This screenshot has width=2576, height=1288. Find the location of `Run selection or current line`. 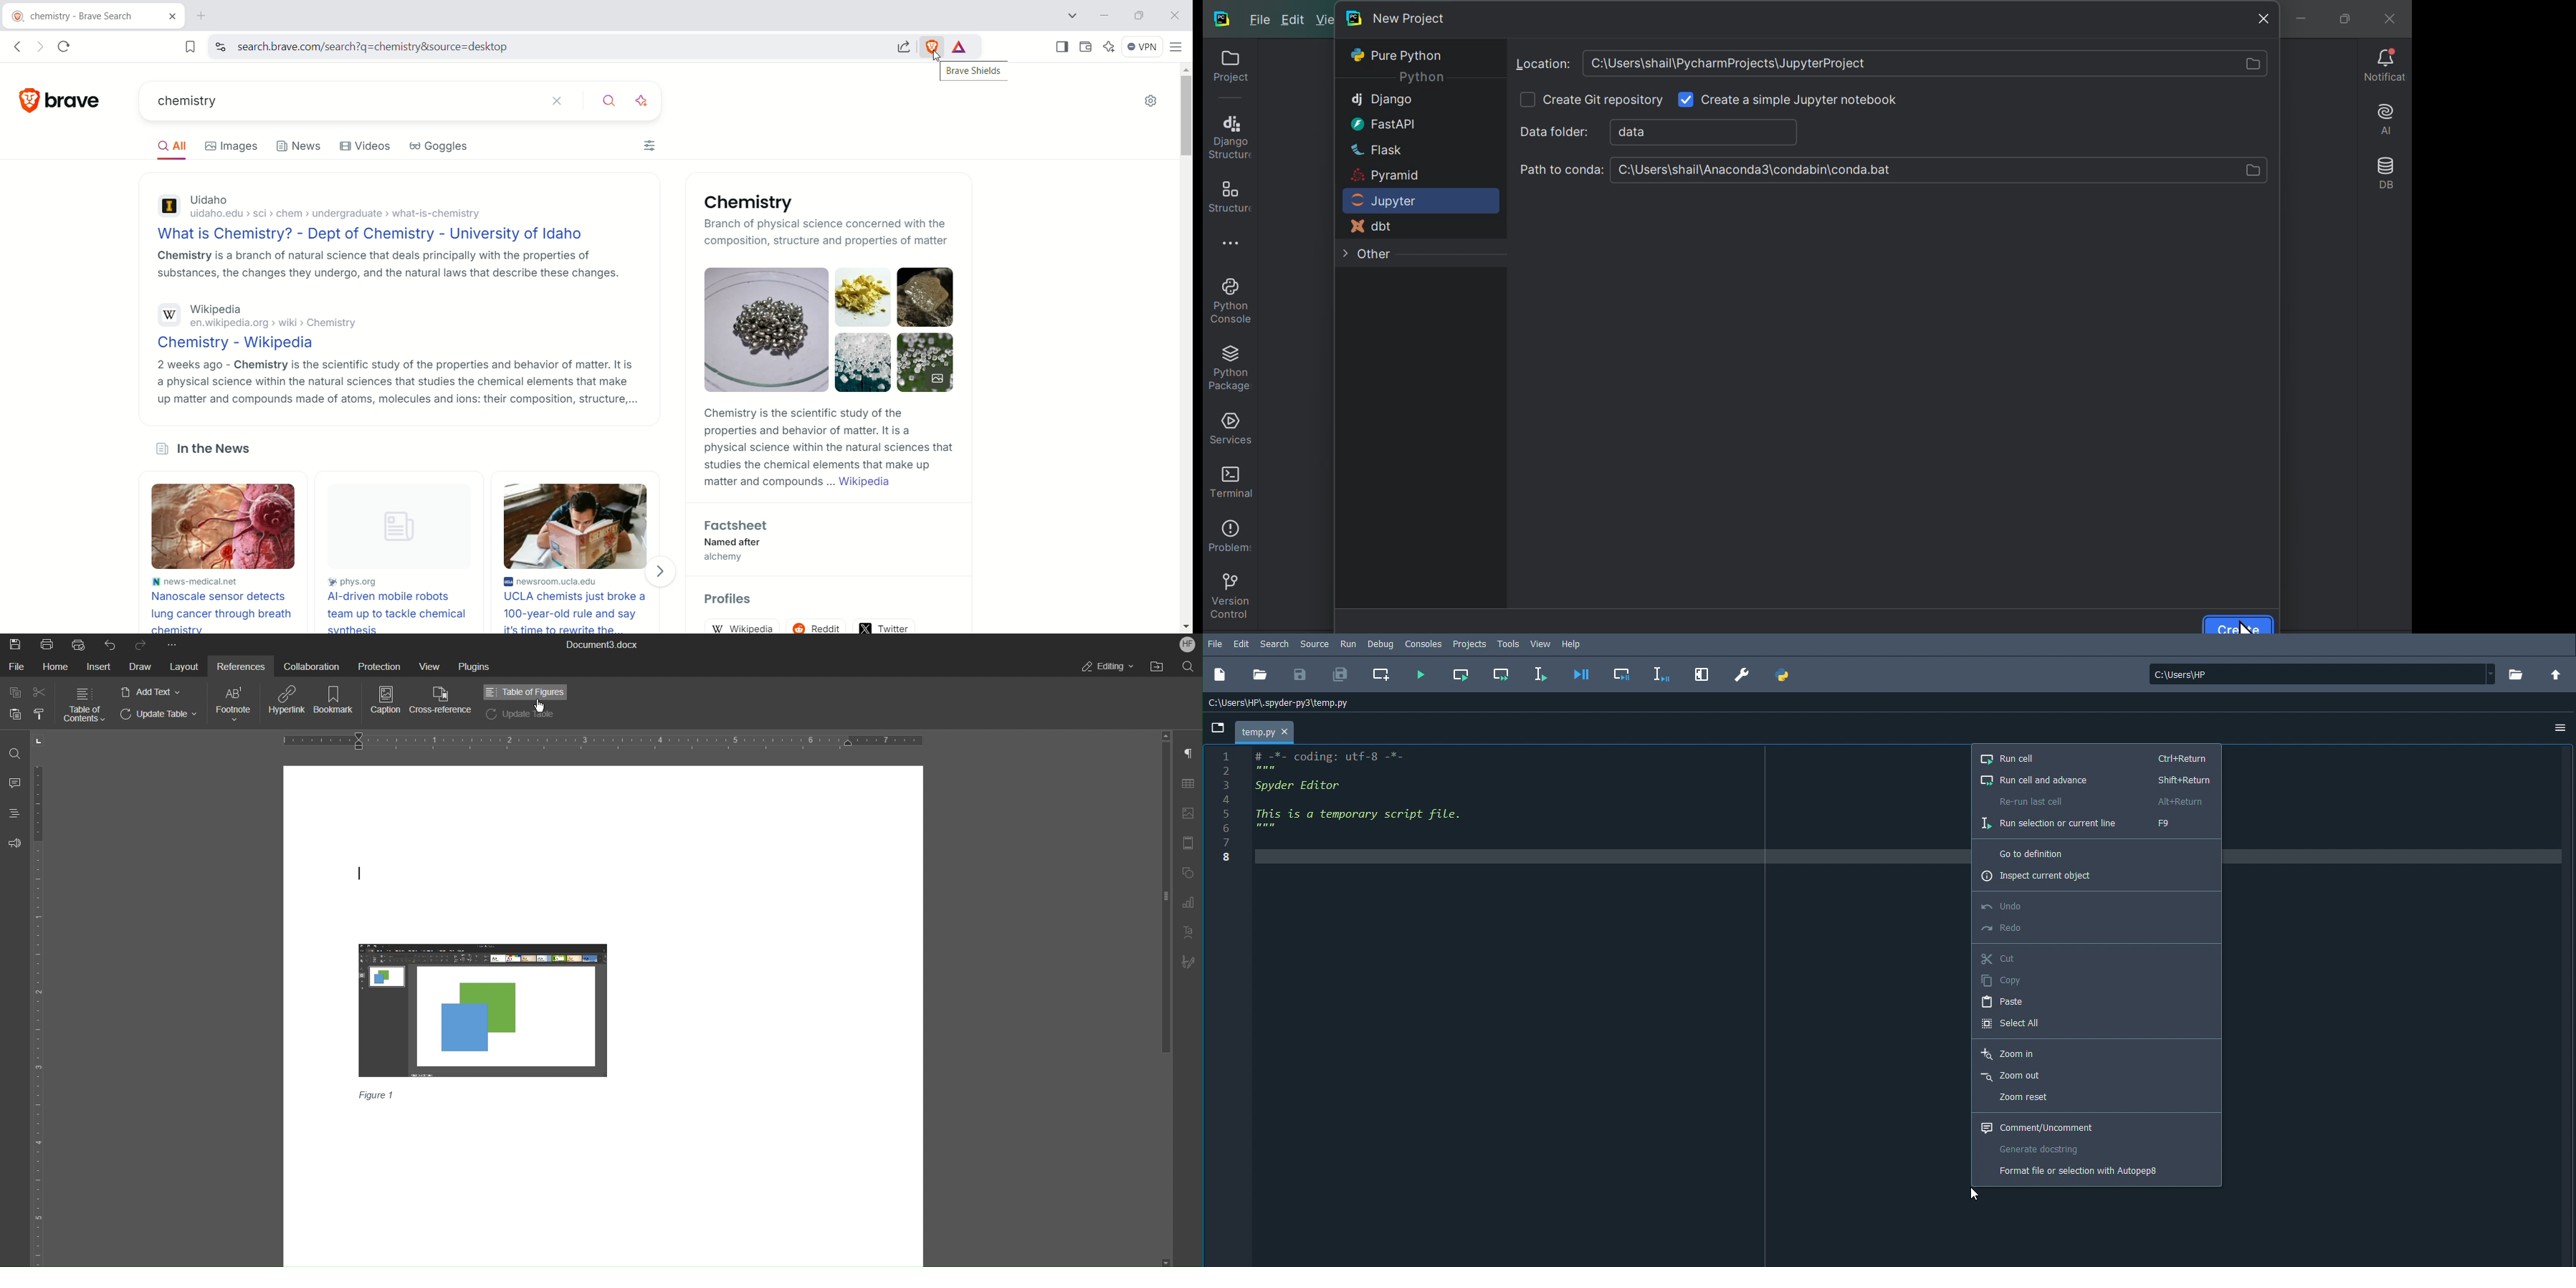

Run selection or current line is located at coordinates (2086, 823).